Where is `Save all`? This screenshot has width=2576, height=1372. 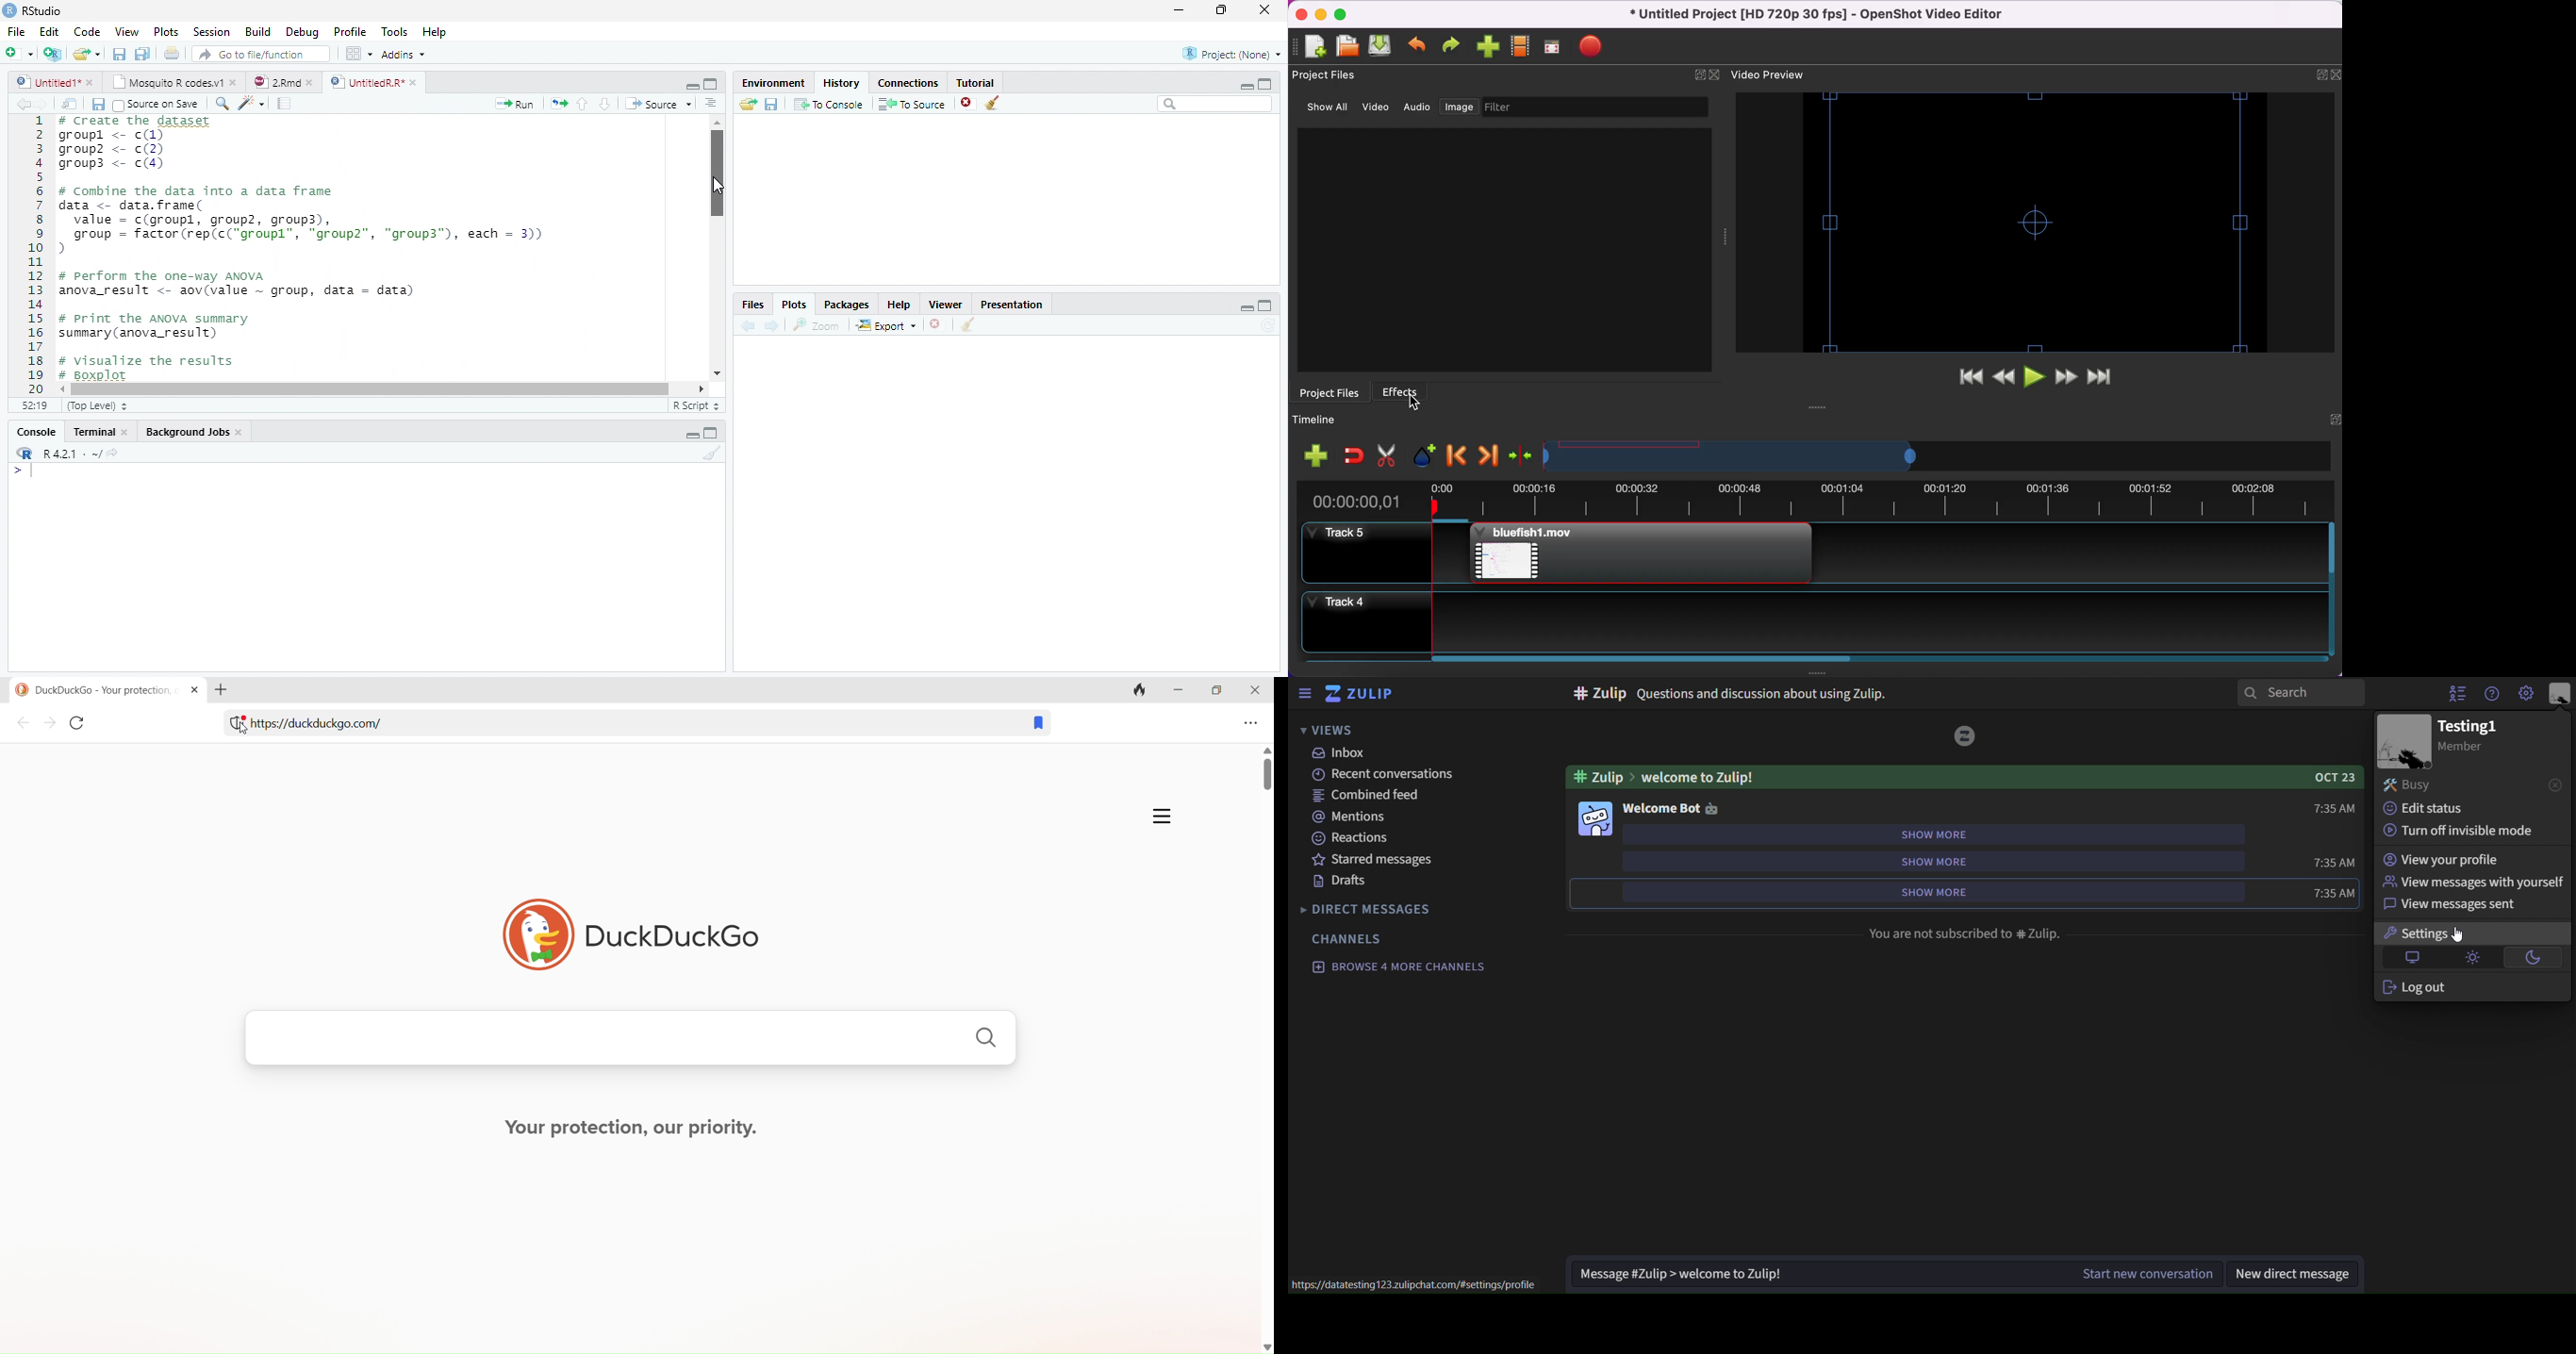 Save all is located at coordinates (102, 106).